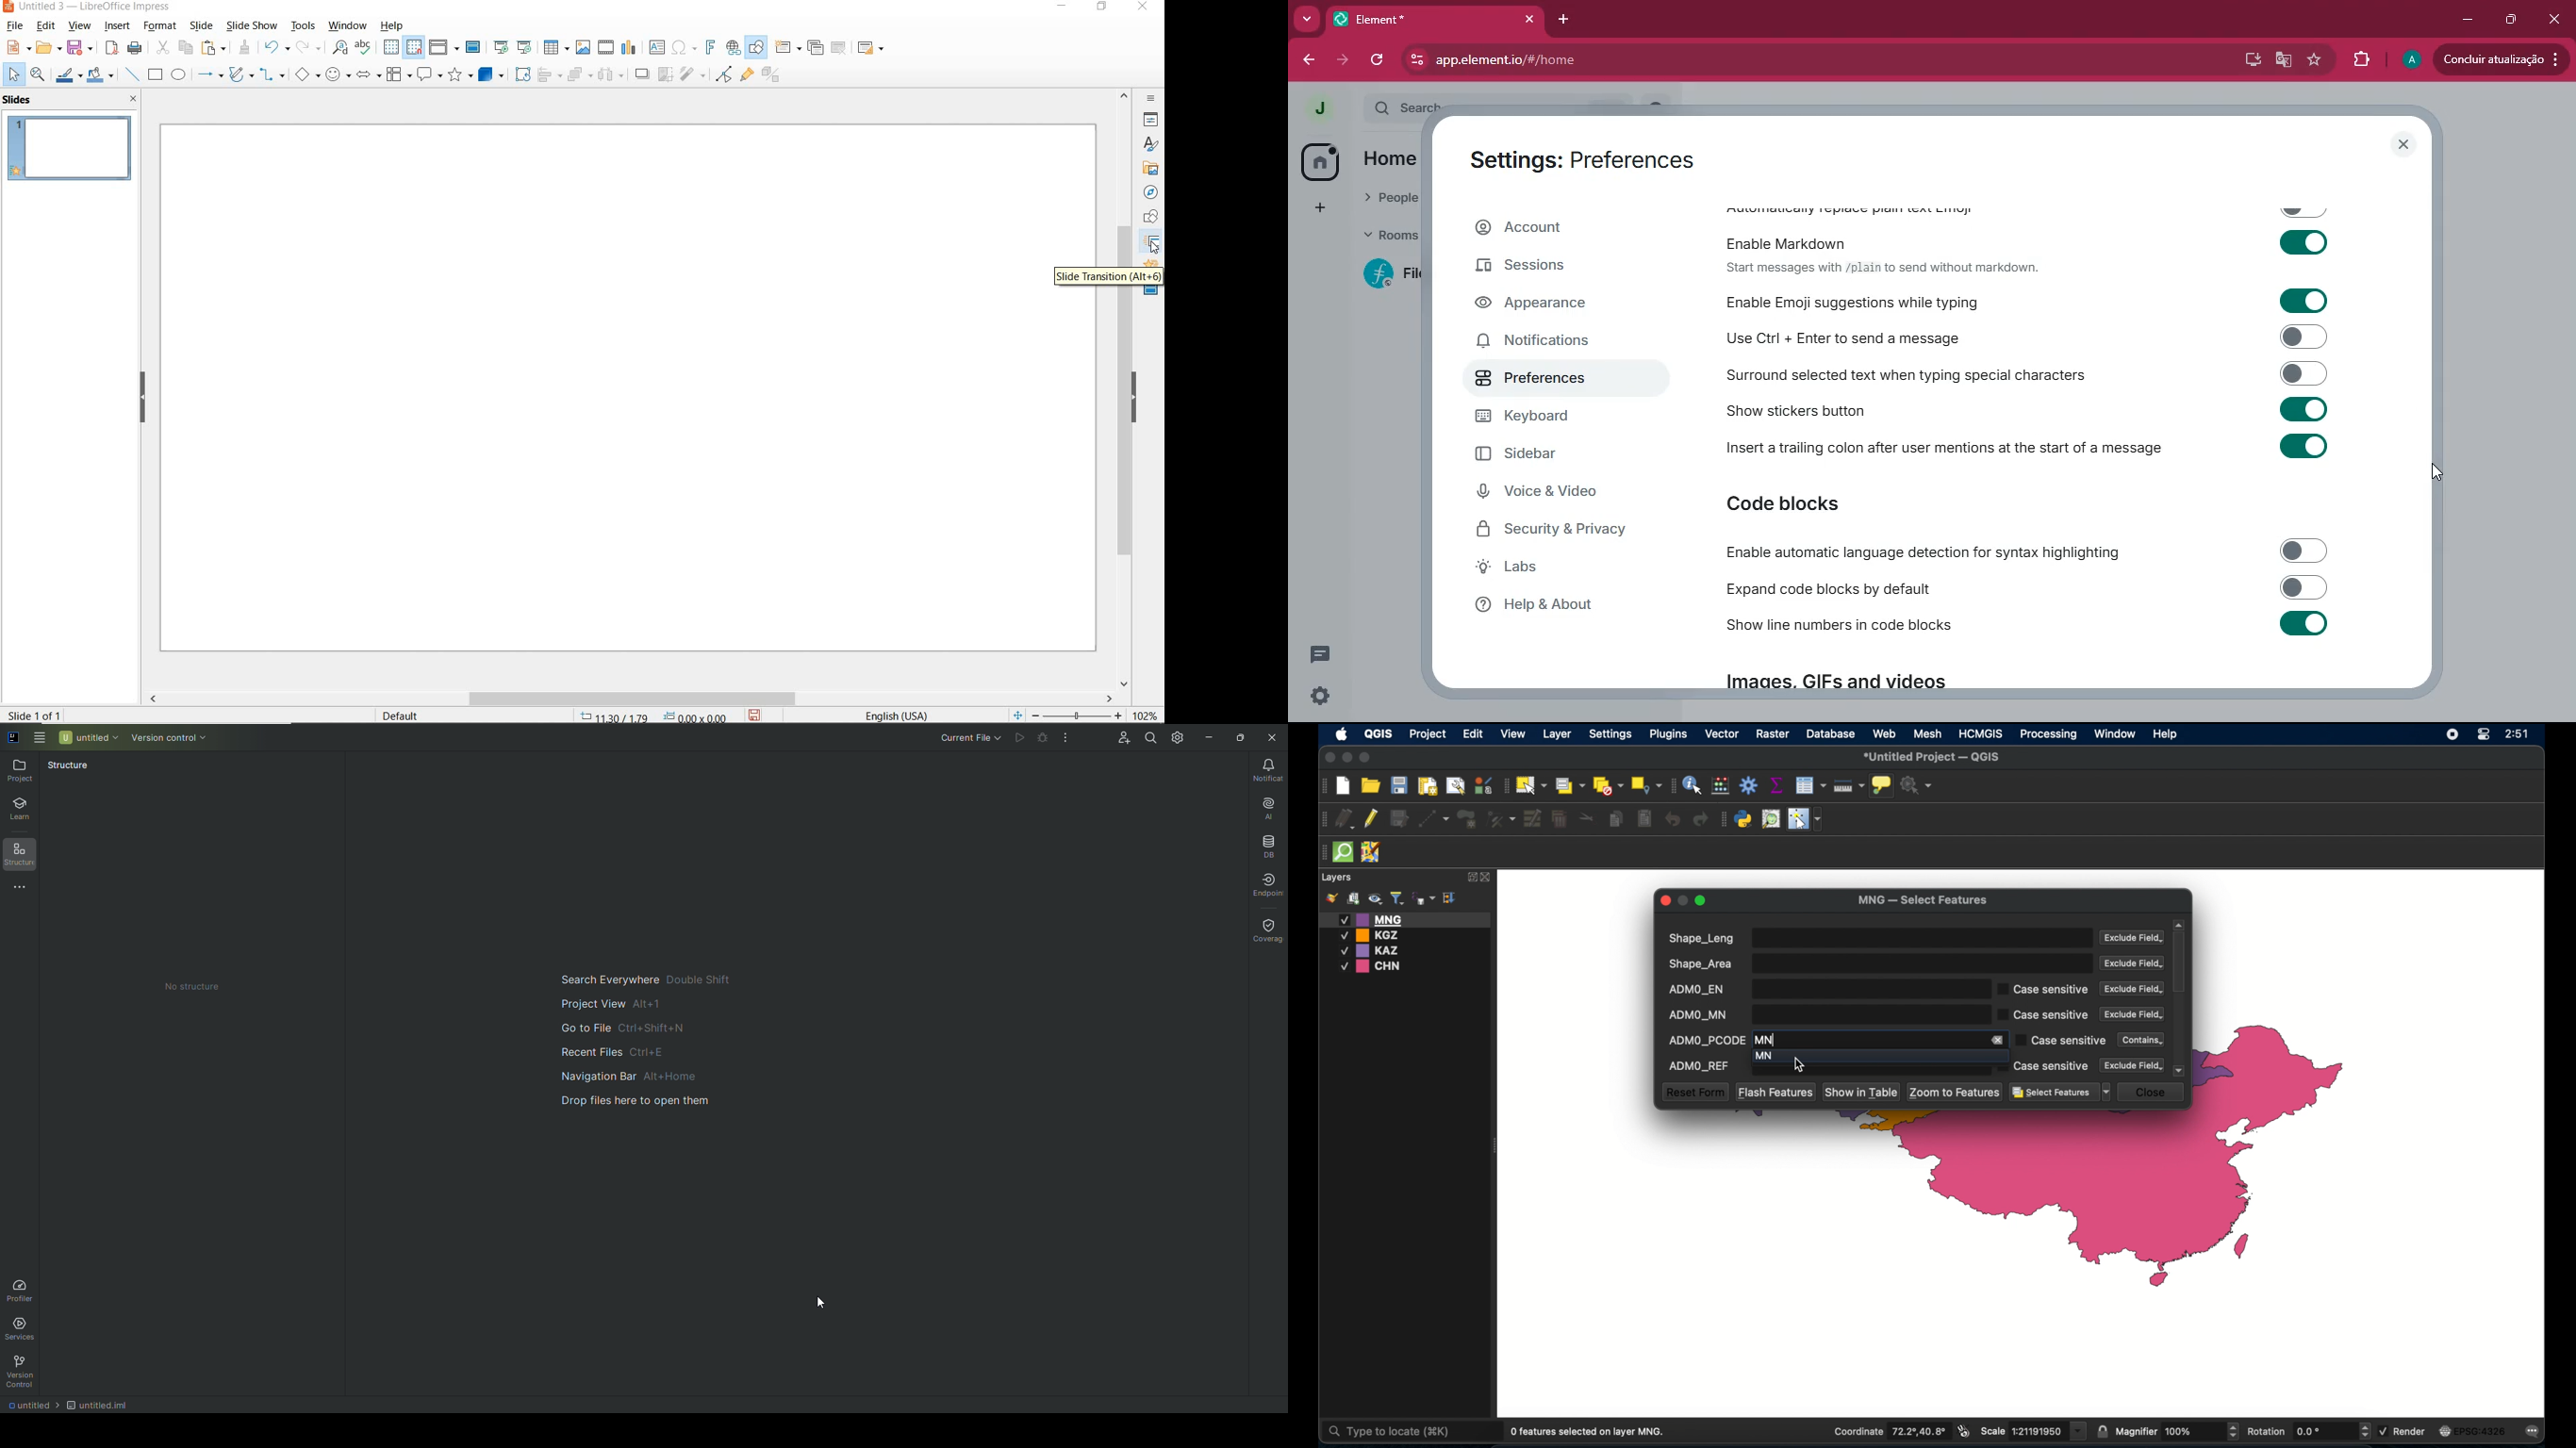  What do you see at coordinates (2500, 59) in the screenshot?
I see `conduir atualizacao` at bounding box center [2500, 59].